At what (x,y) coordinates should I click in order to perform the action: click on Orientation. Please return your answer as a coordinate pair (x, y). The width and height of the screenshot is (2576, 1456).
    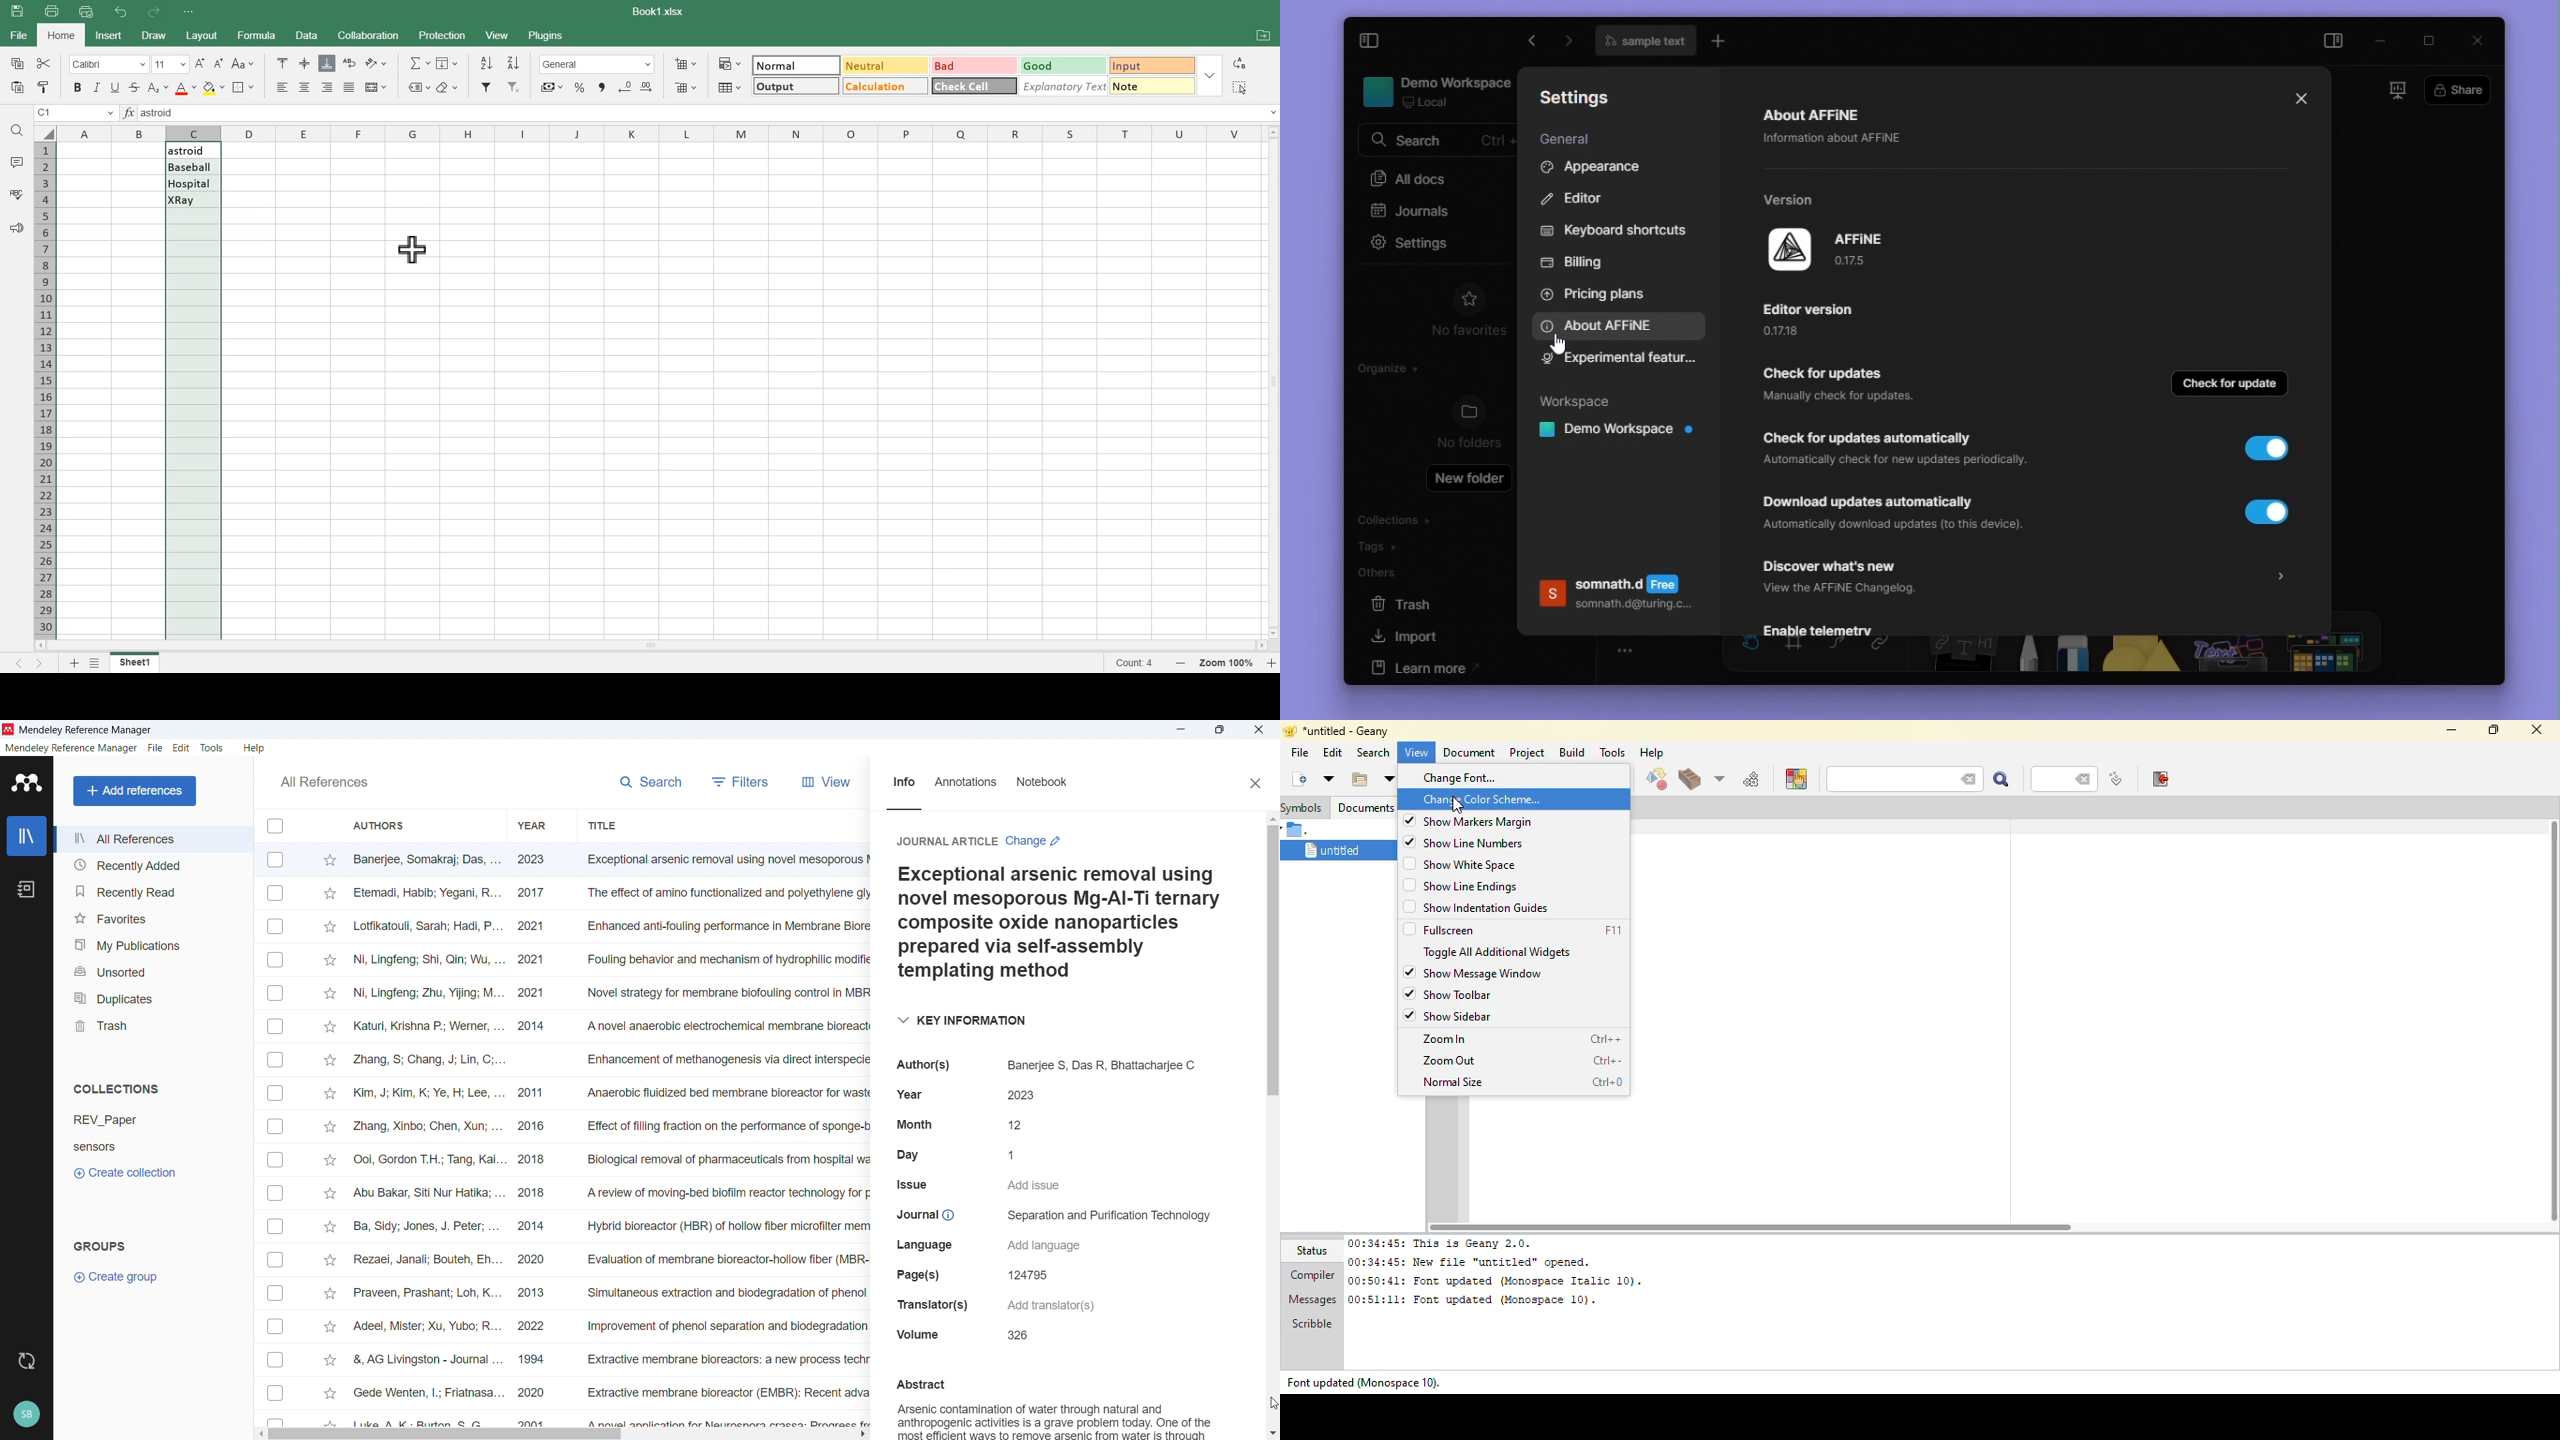
    Looking at the image, I should click on (376, 63).